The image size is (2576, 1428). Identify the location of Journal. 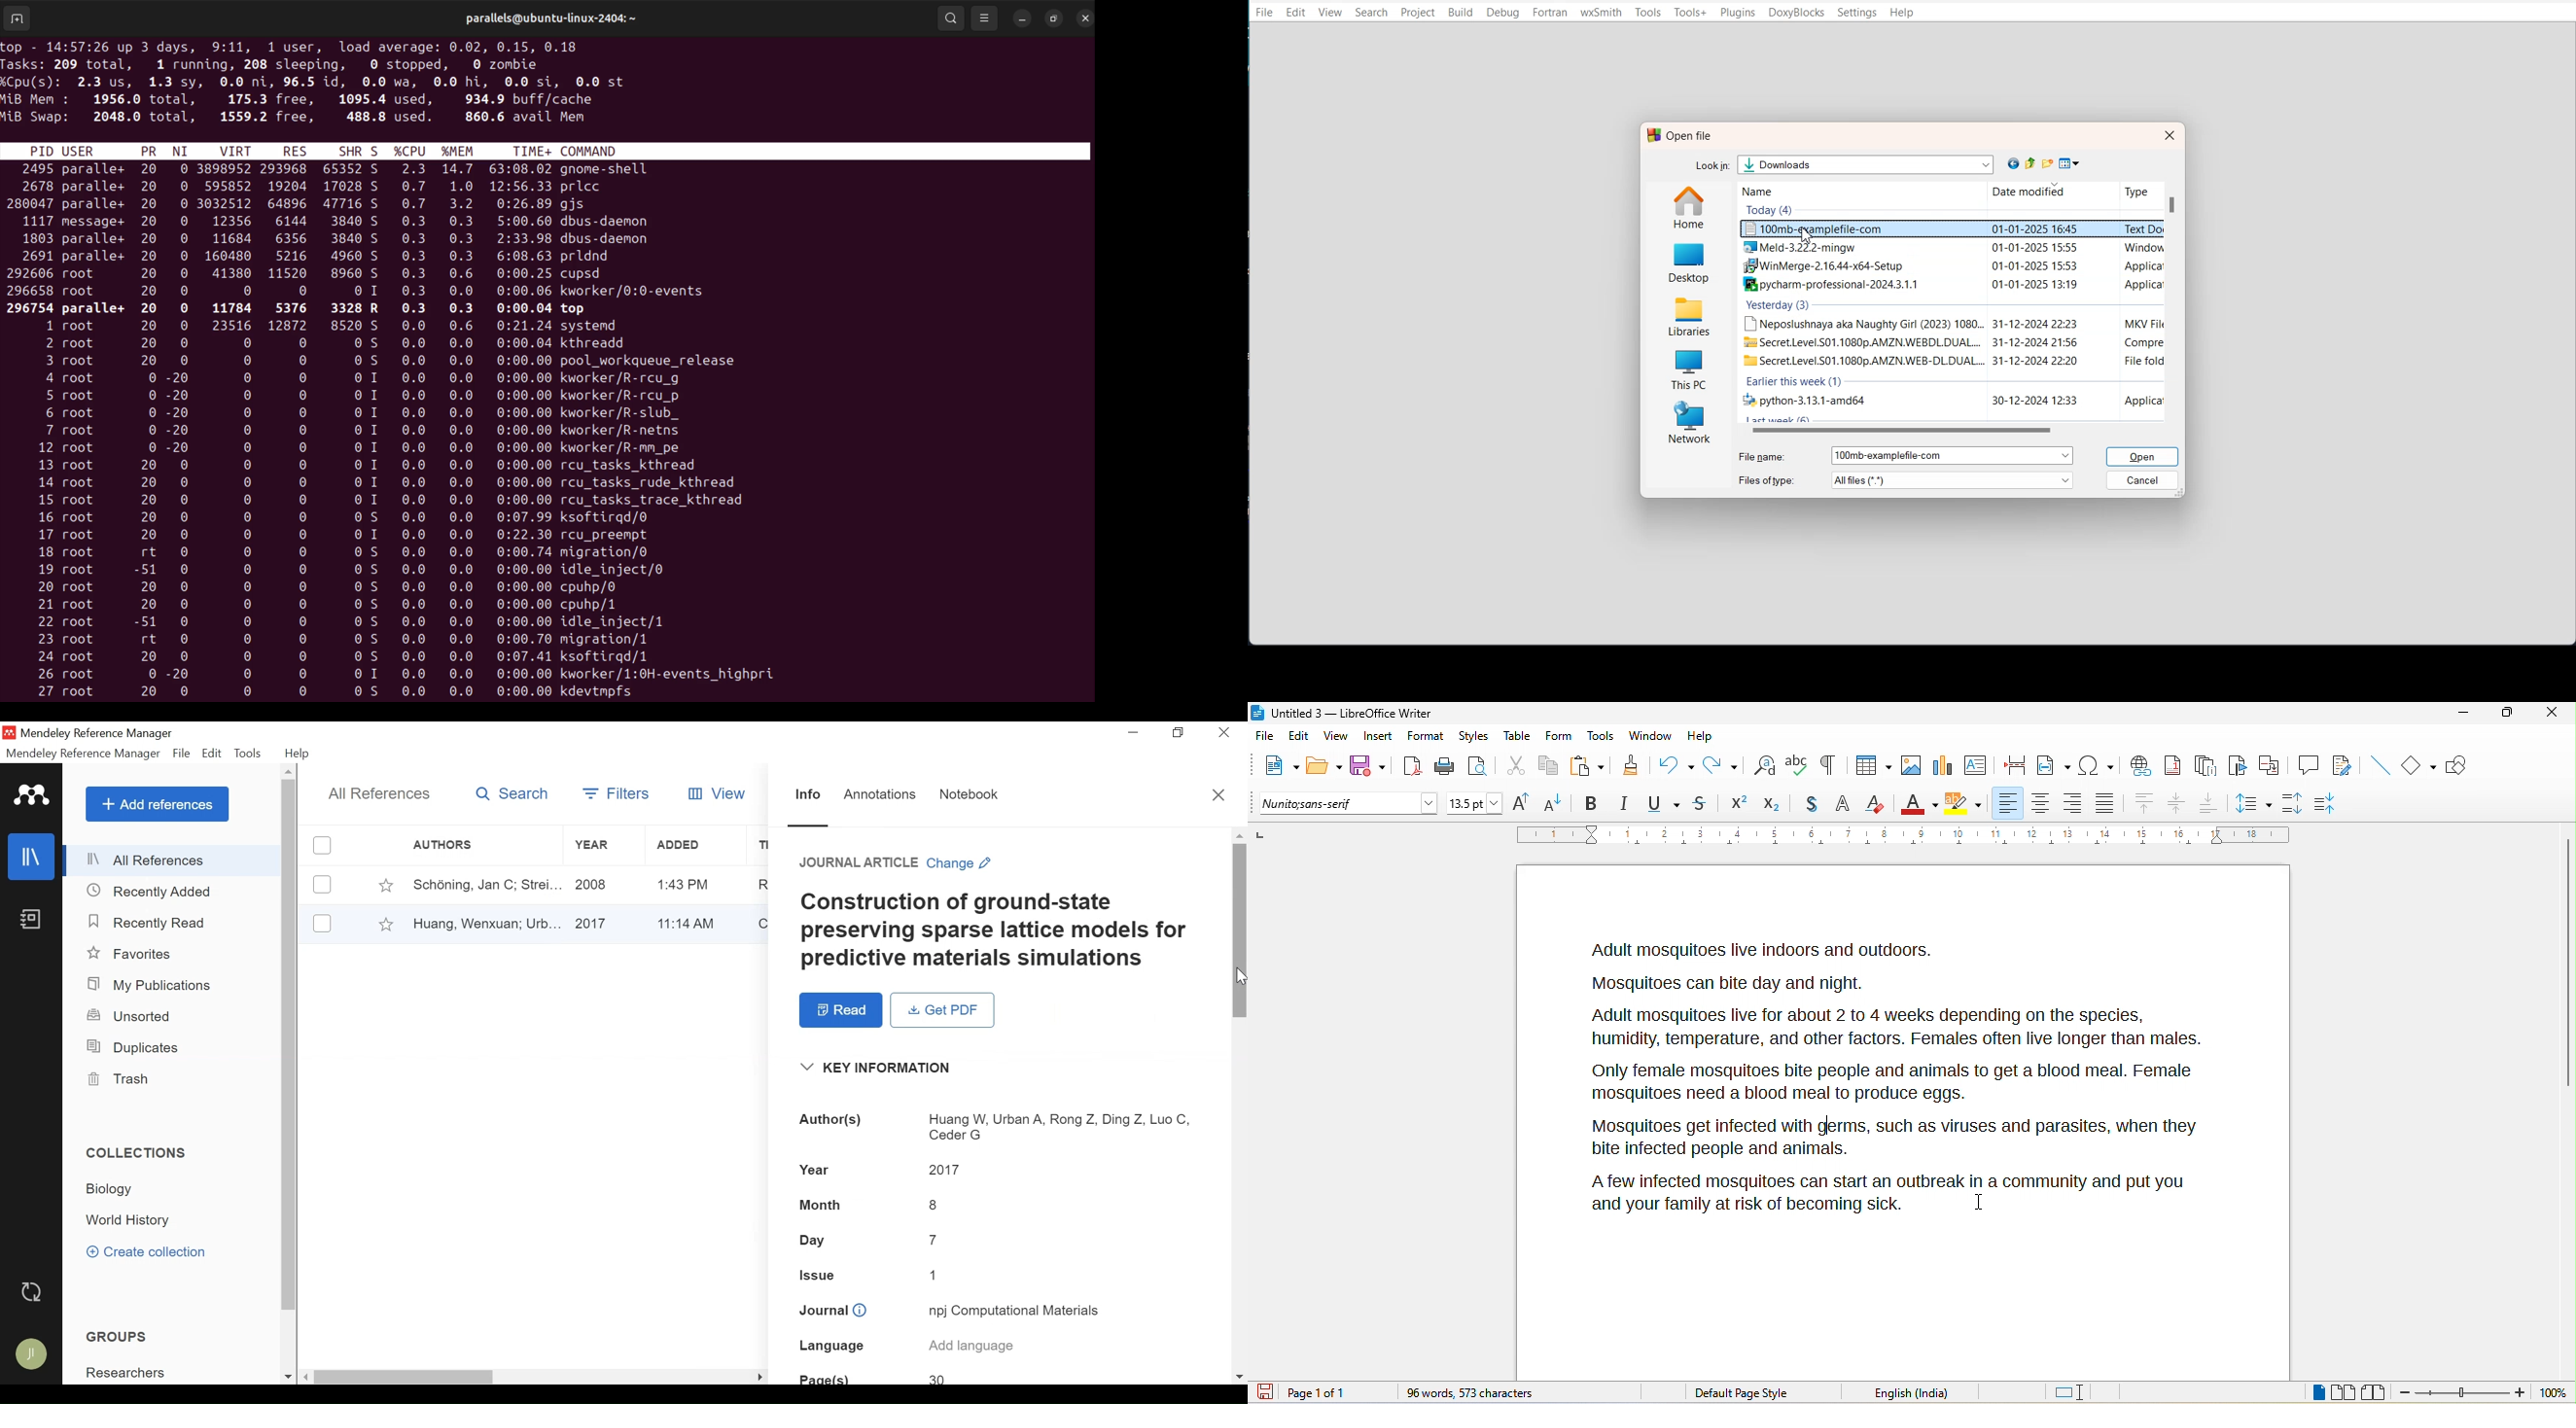
(1000, 1312).